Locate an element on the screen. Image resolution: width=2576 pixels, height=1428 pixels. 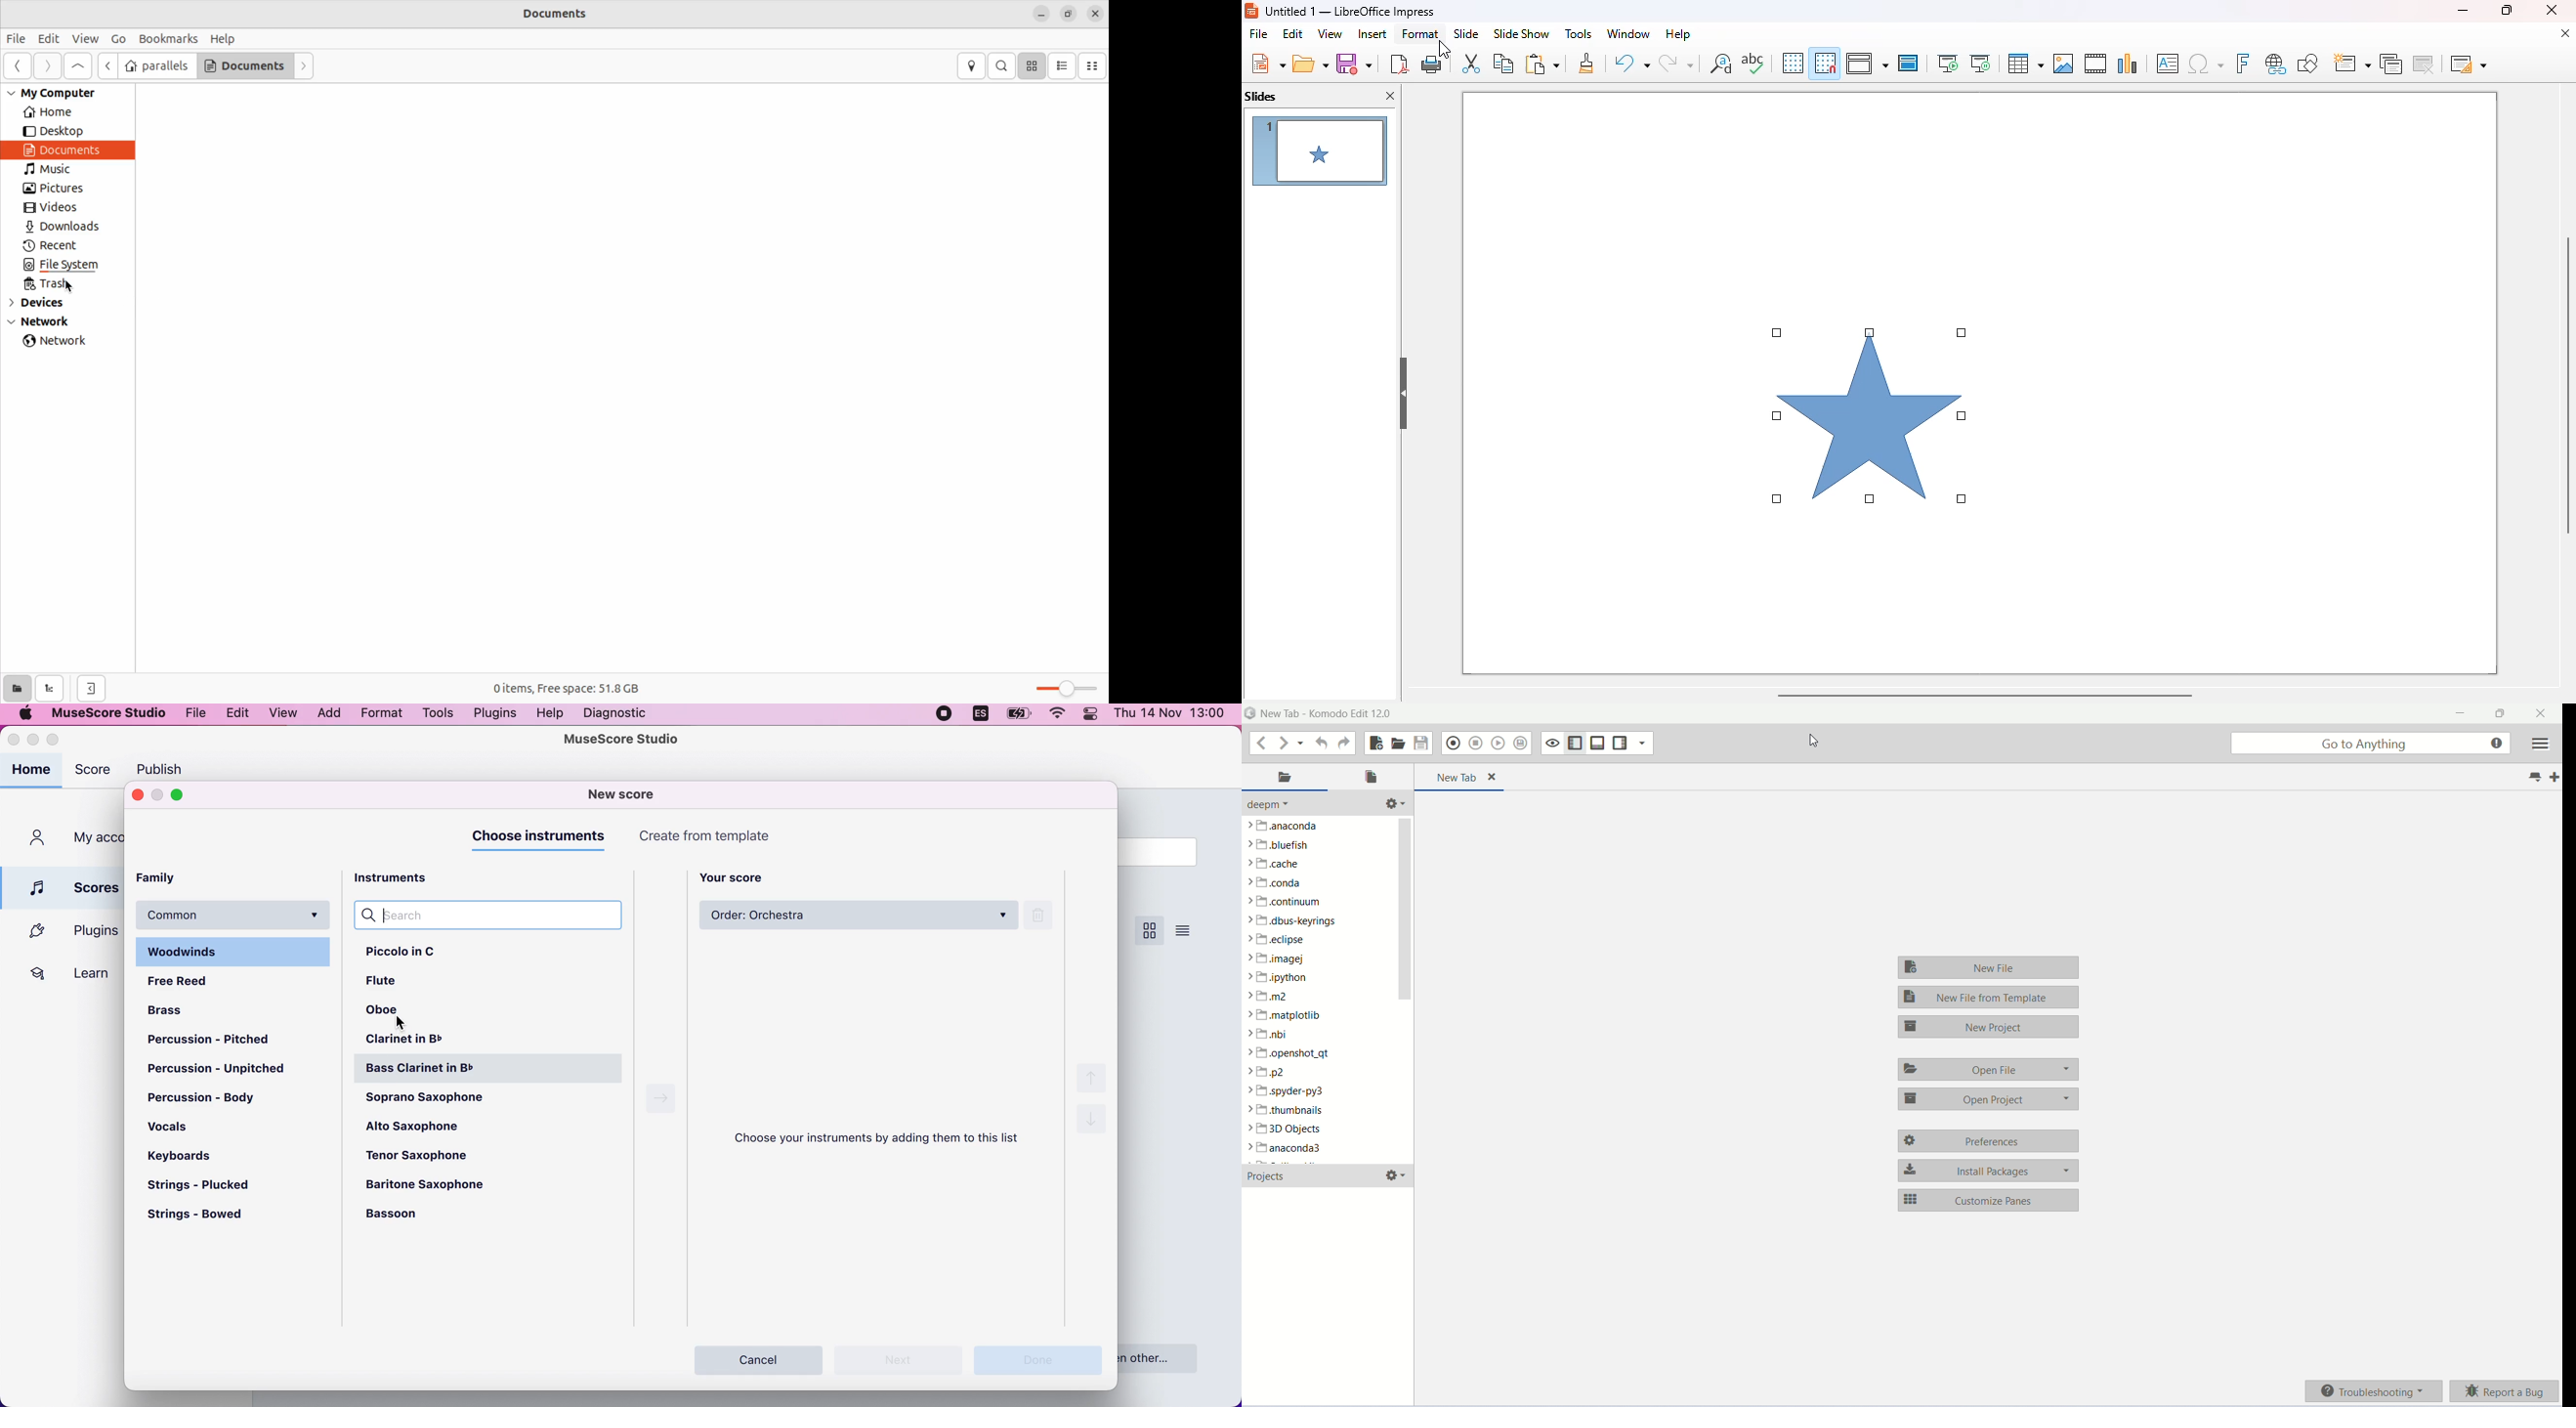
Videos is located at coordinates (61, 208).